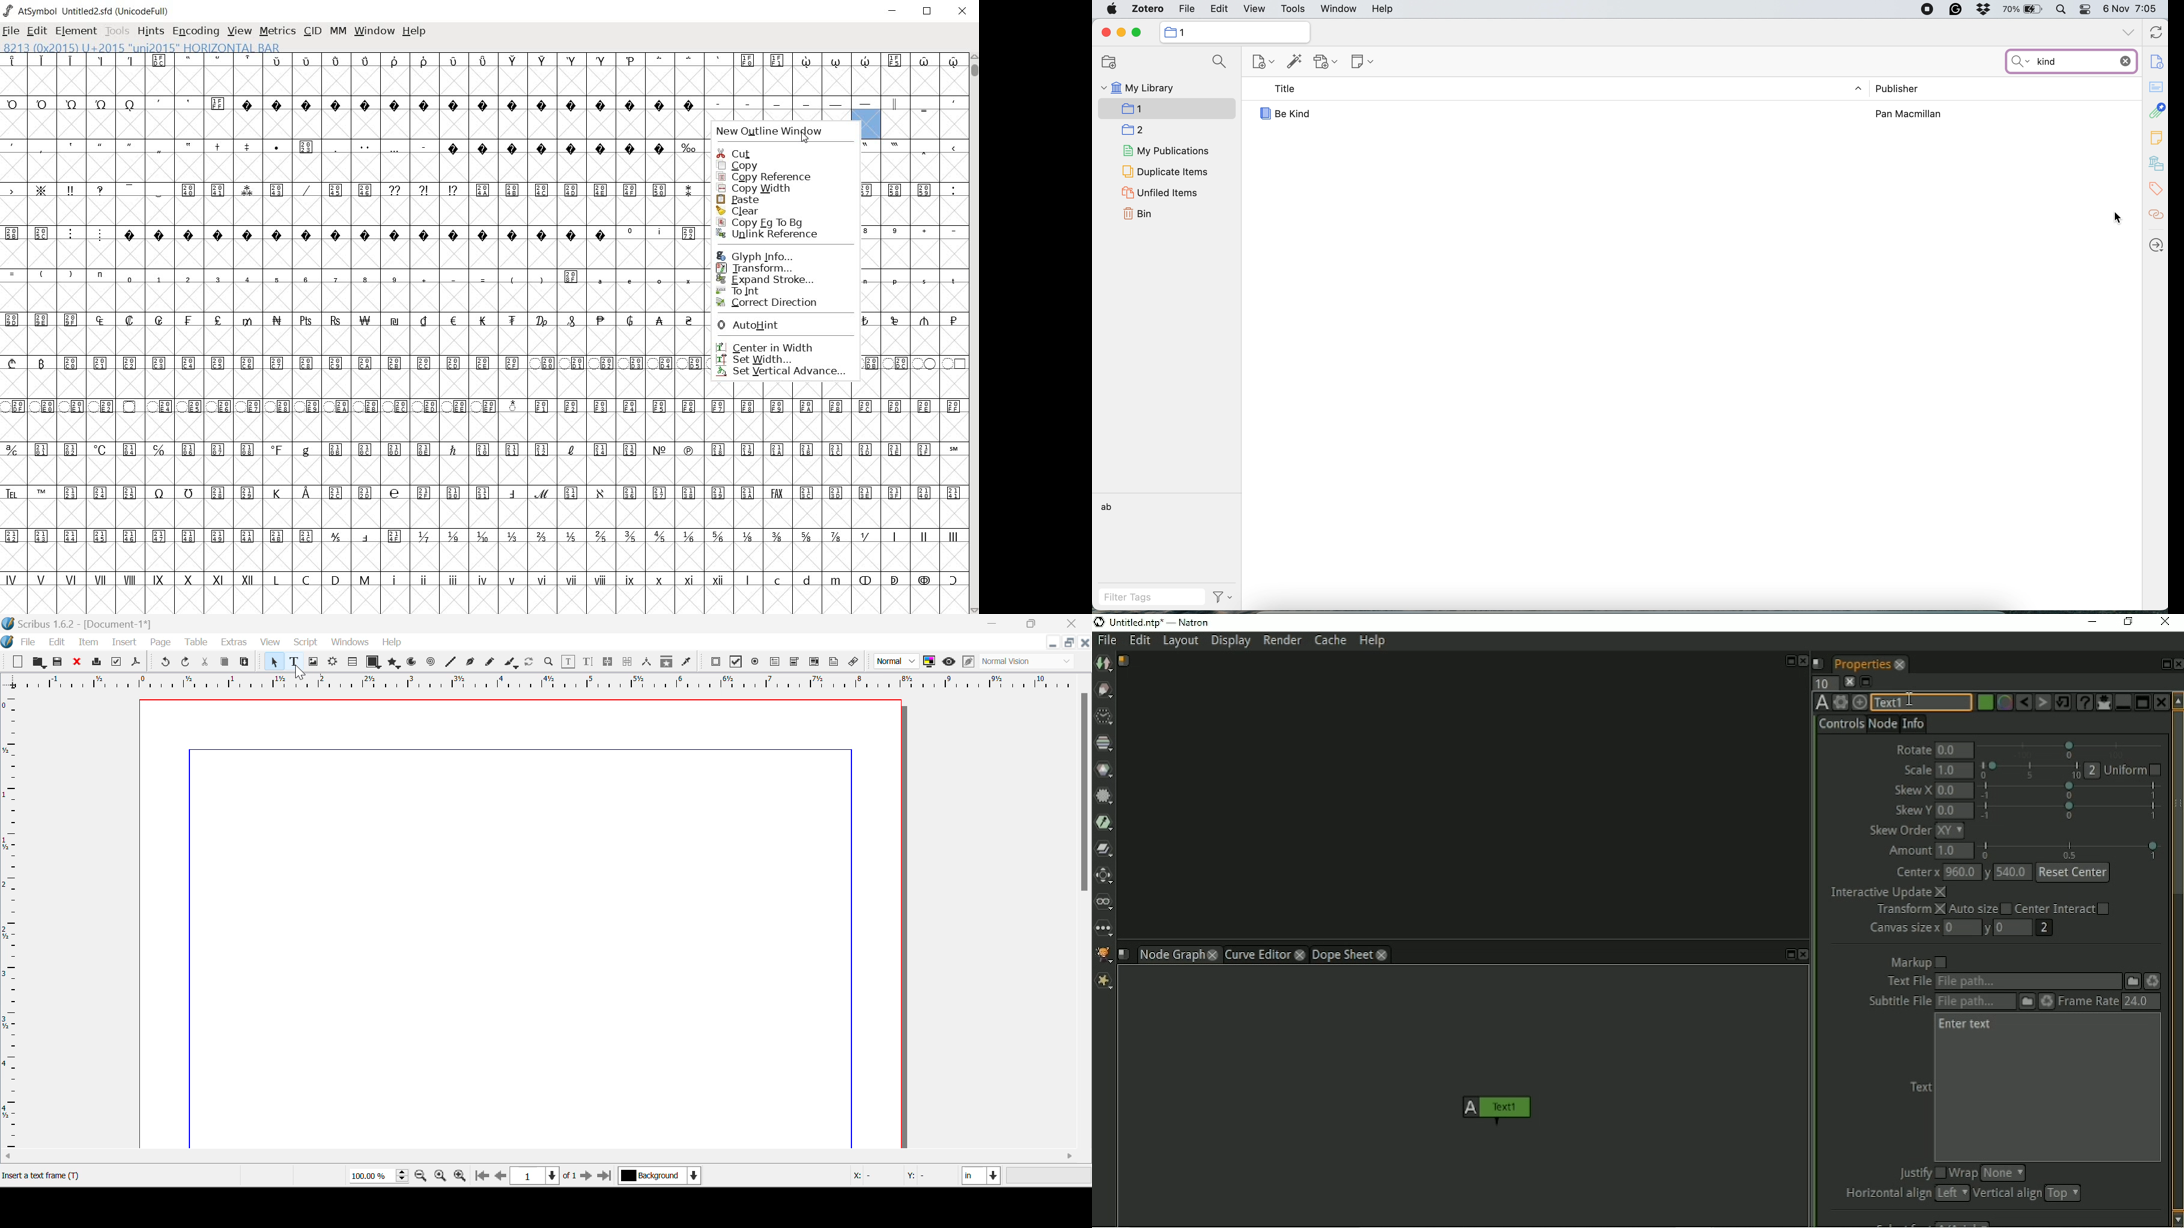 The width and height of the screenshot is (2184, 1232). Describe the element at coordinates (508, 662) in the screenshot. I see `Calligraphic Line` at that location.